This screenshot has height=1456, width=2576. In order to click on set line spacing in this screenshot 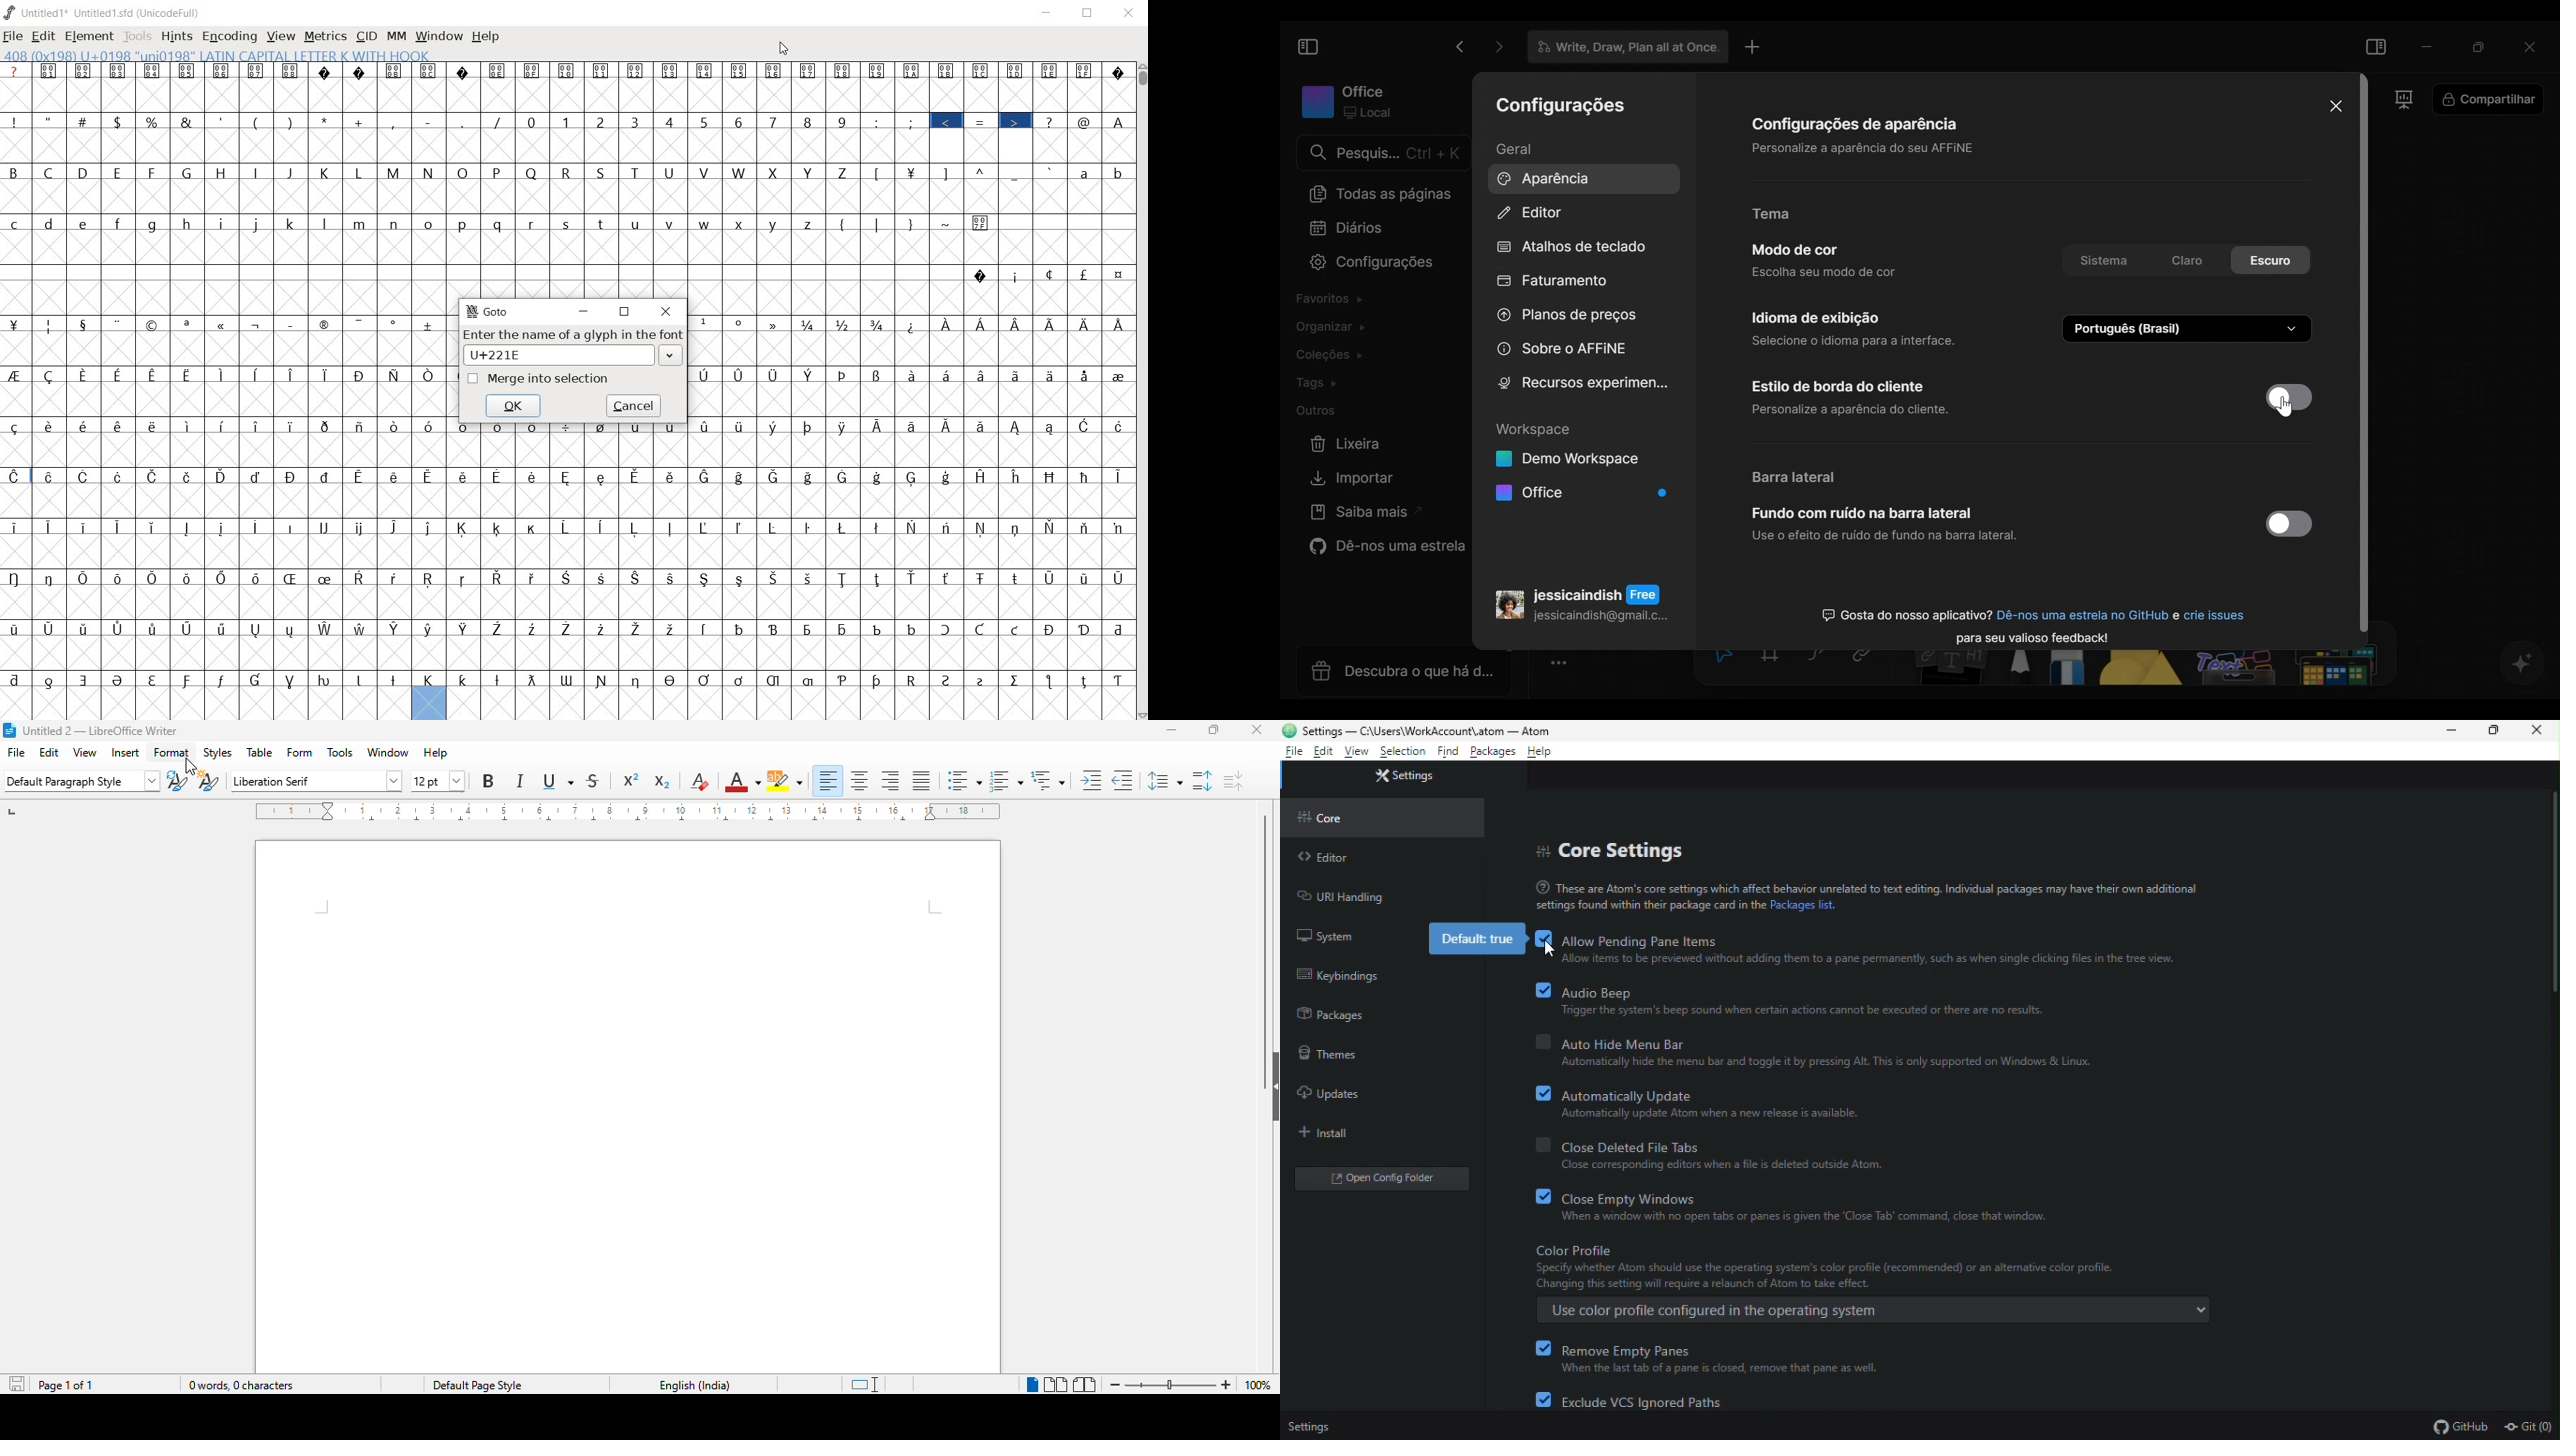, I will do `click(1164, 781)`.